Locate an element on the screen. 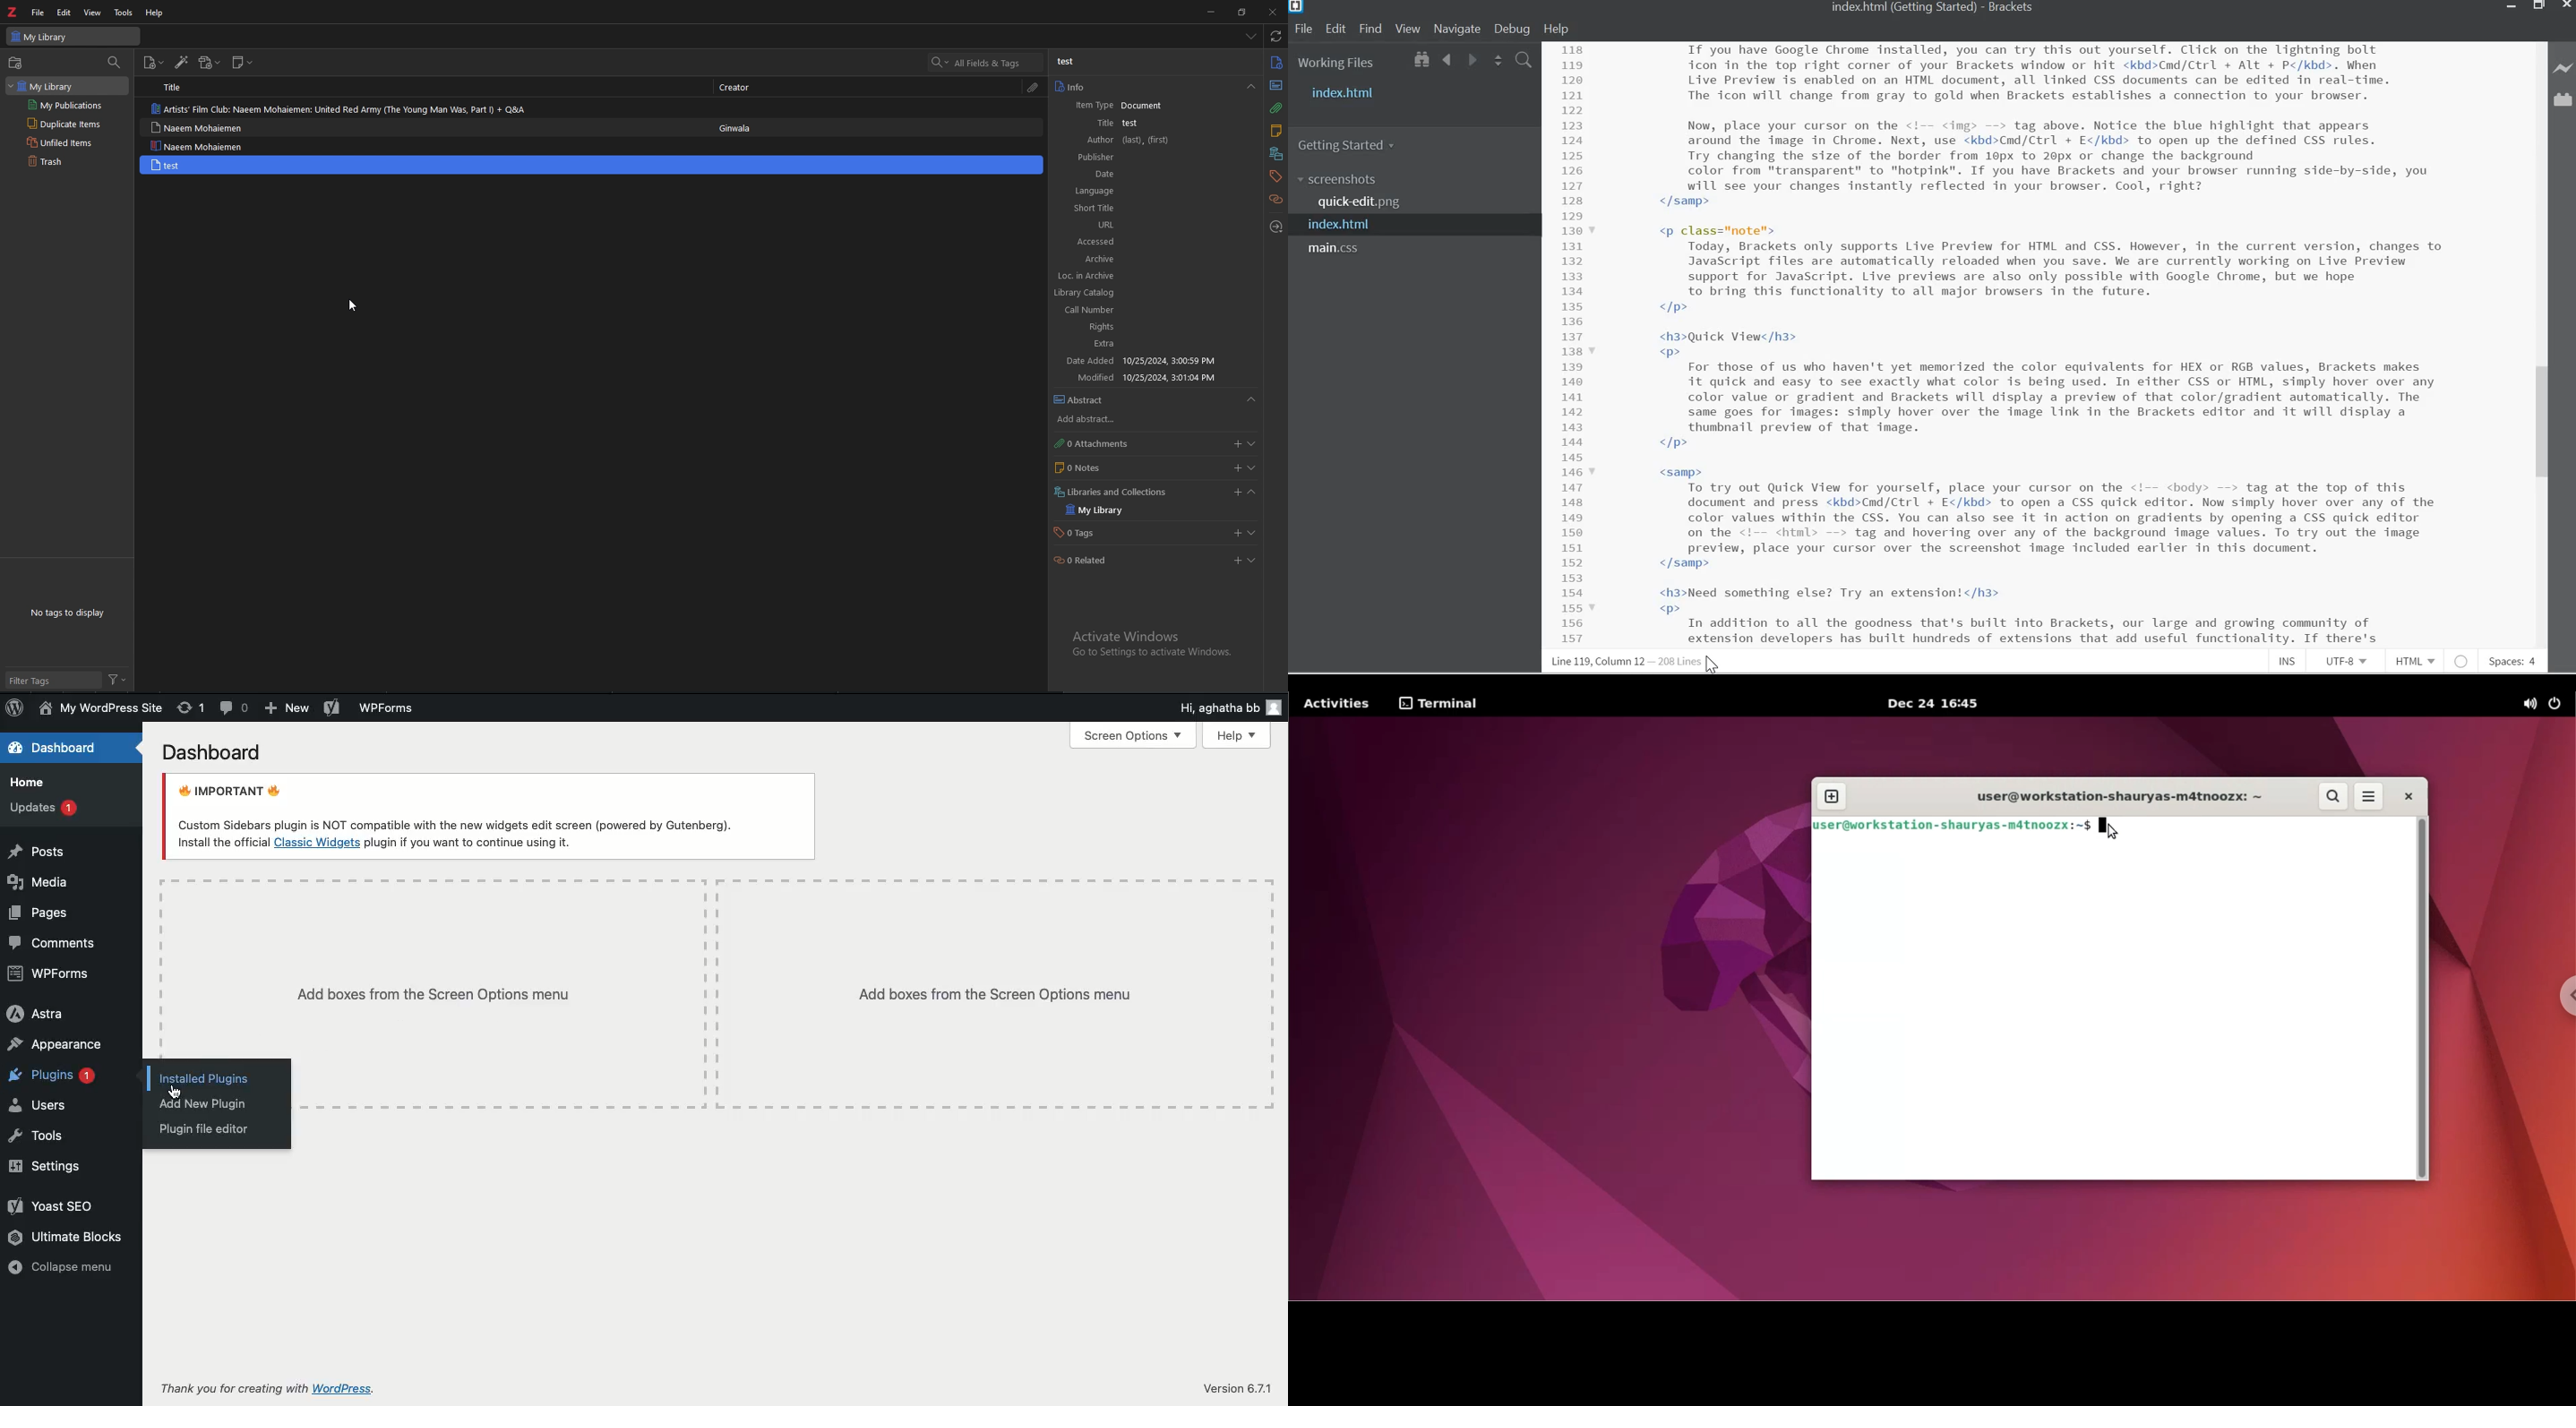 The width and height of the screenshot is (2576, 1428). close is located at coordinates (1273, 12).